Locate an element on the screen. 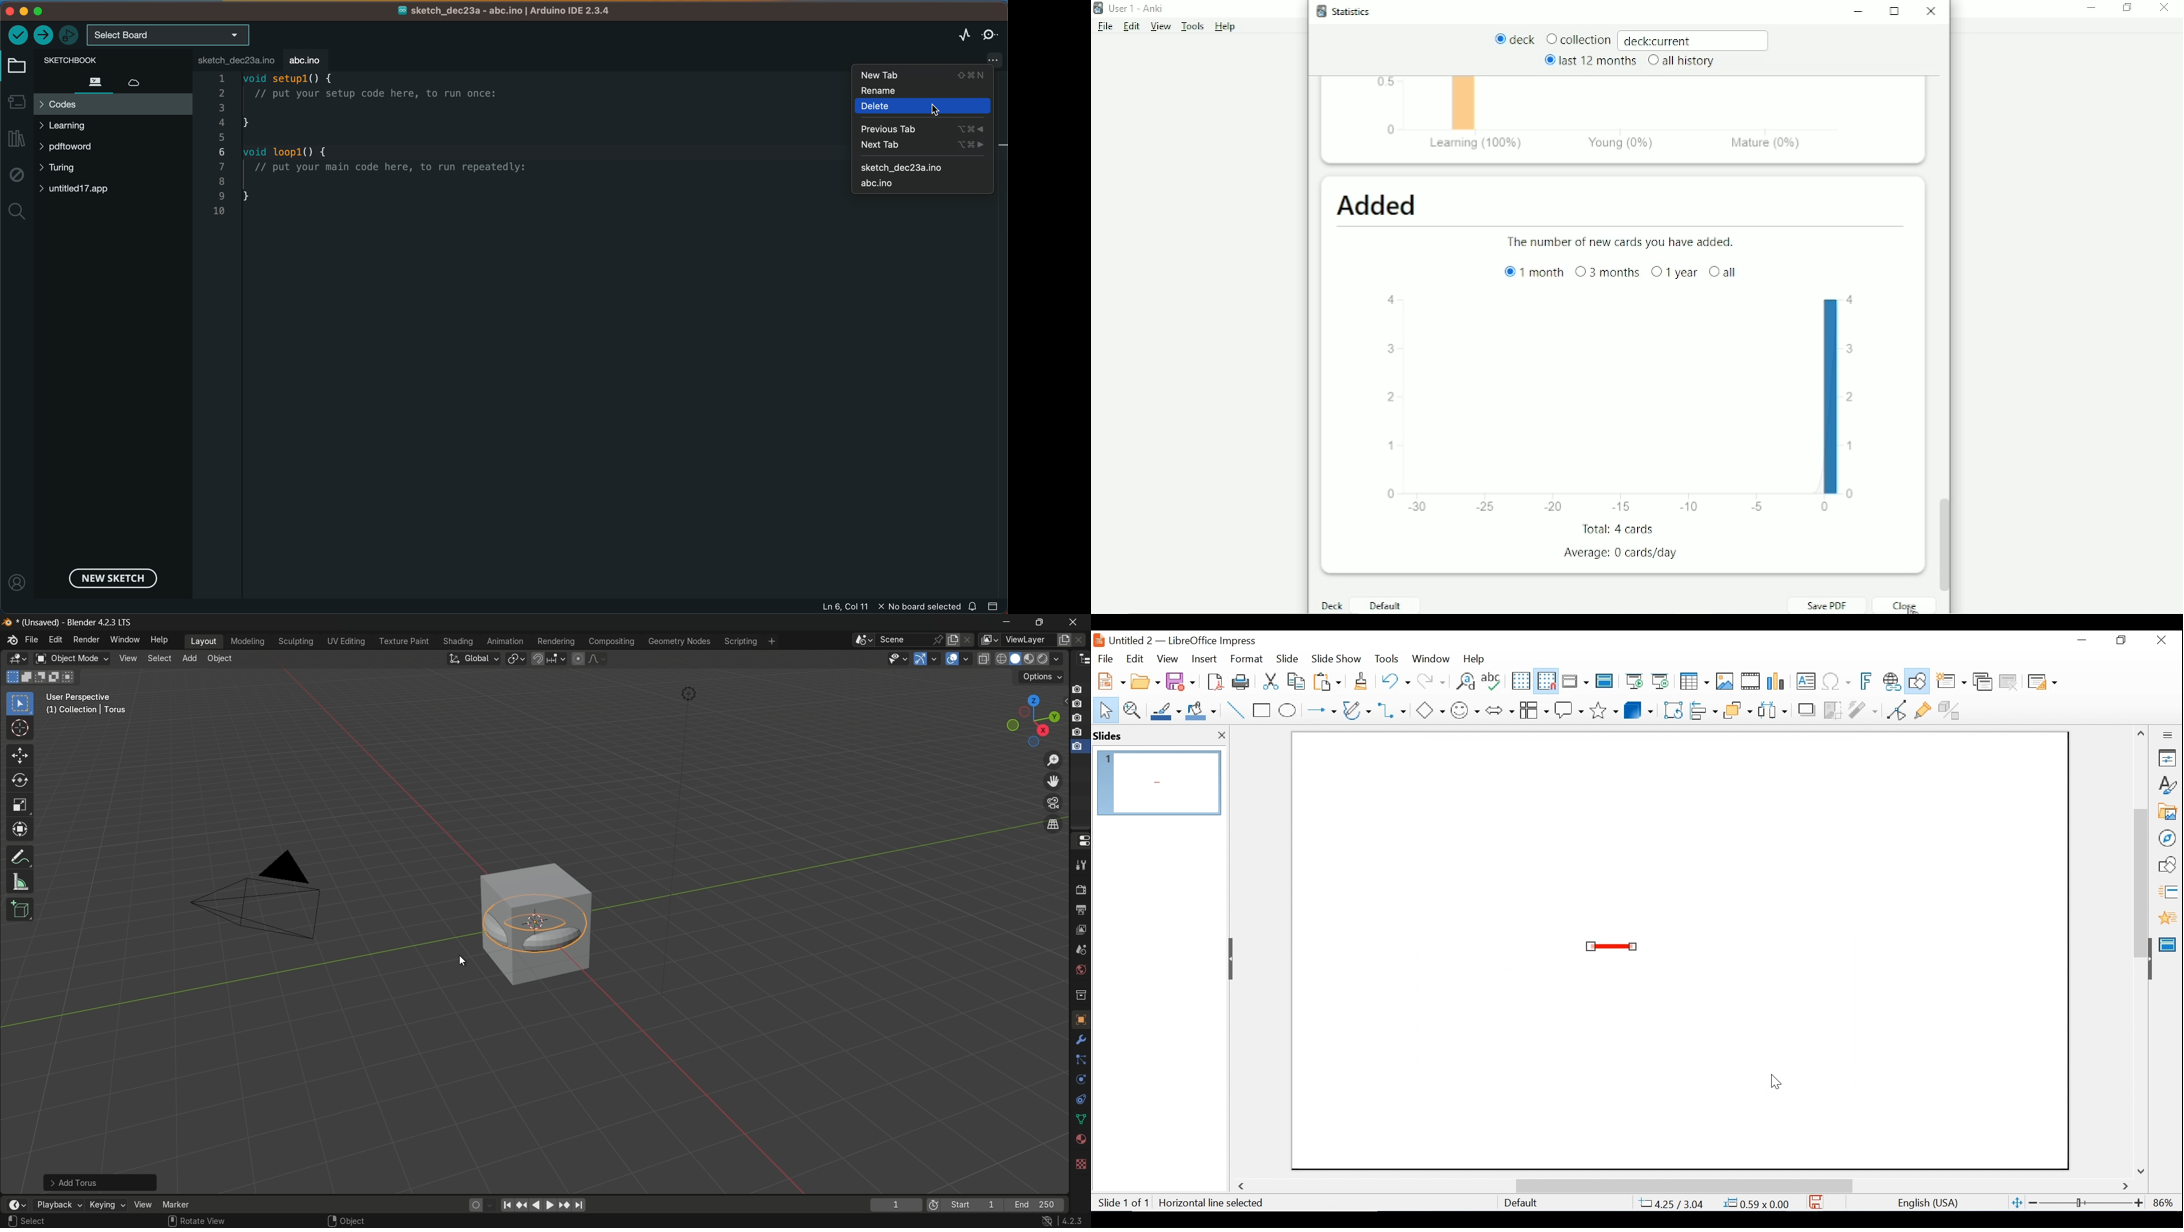 This screenshot has height=1232, width=2184. last 12 months is located at coordinates (1589, 60).